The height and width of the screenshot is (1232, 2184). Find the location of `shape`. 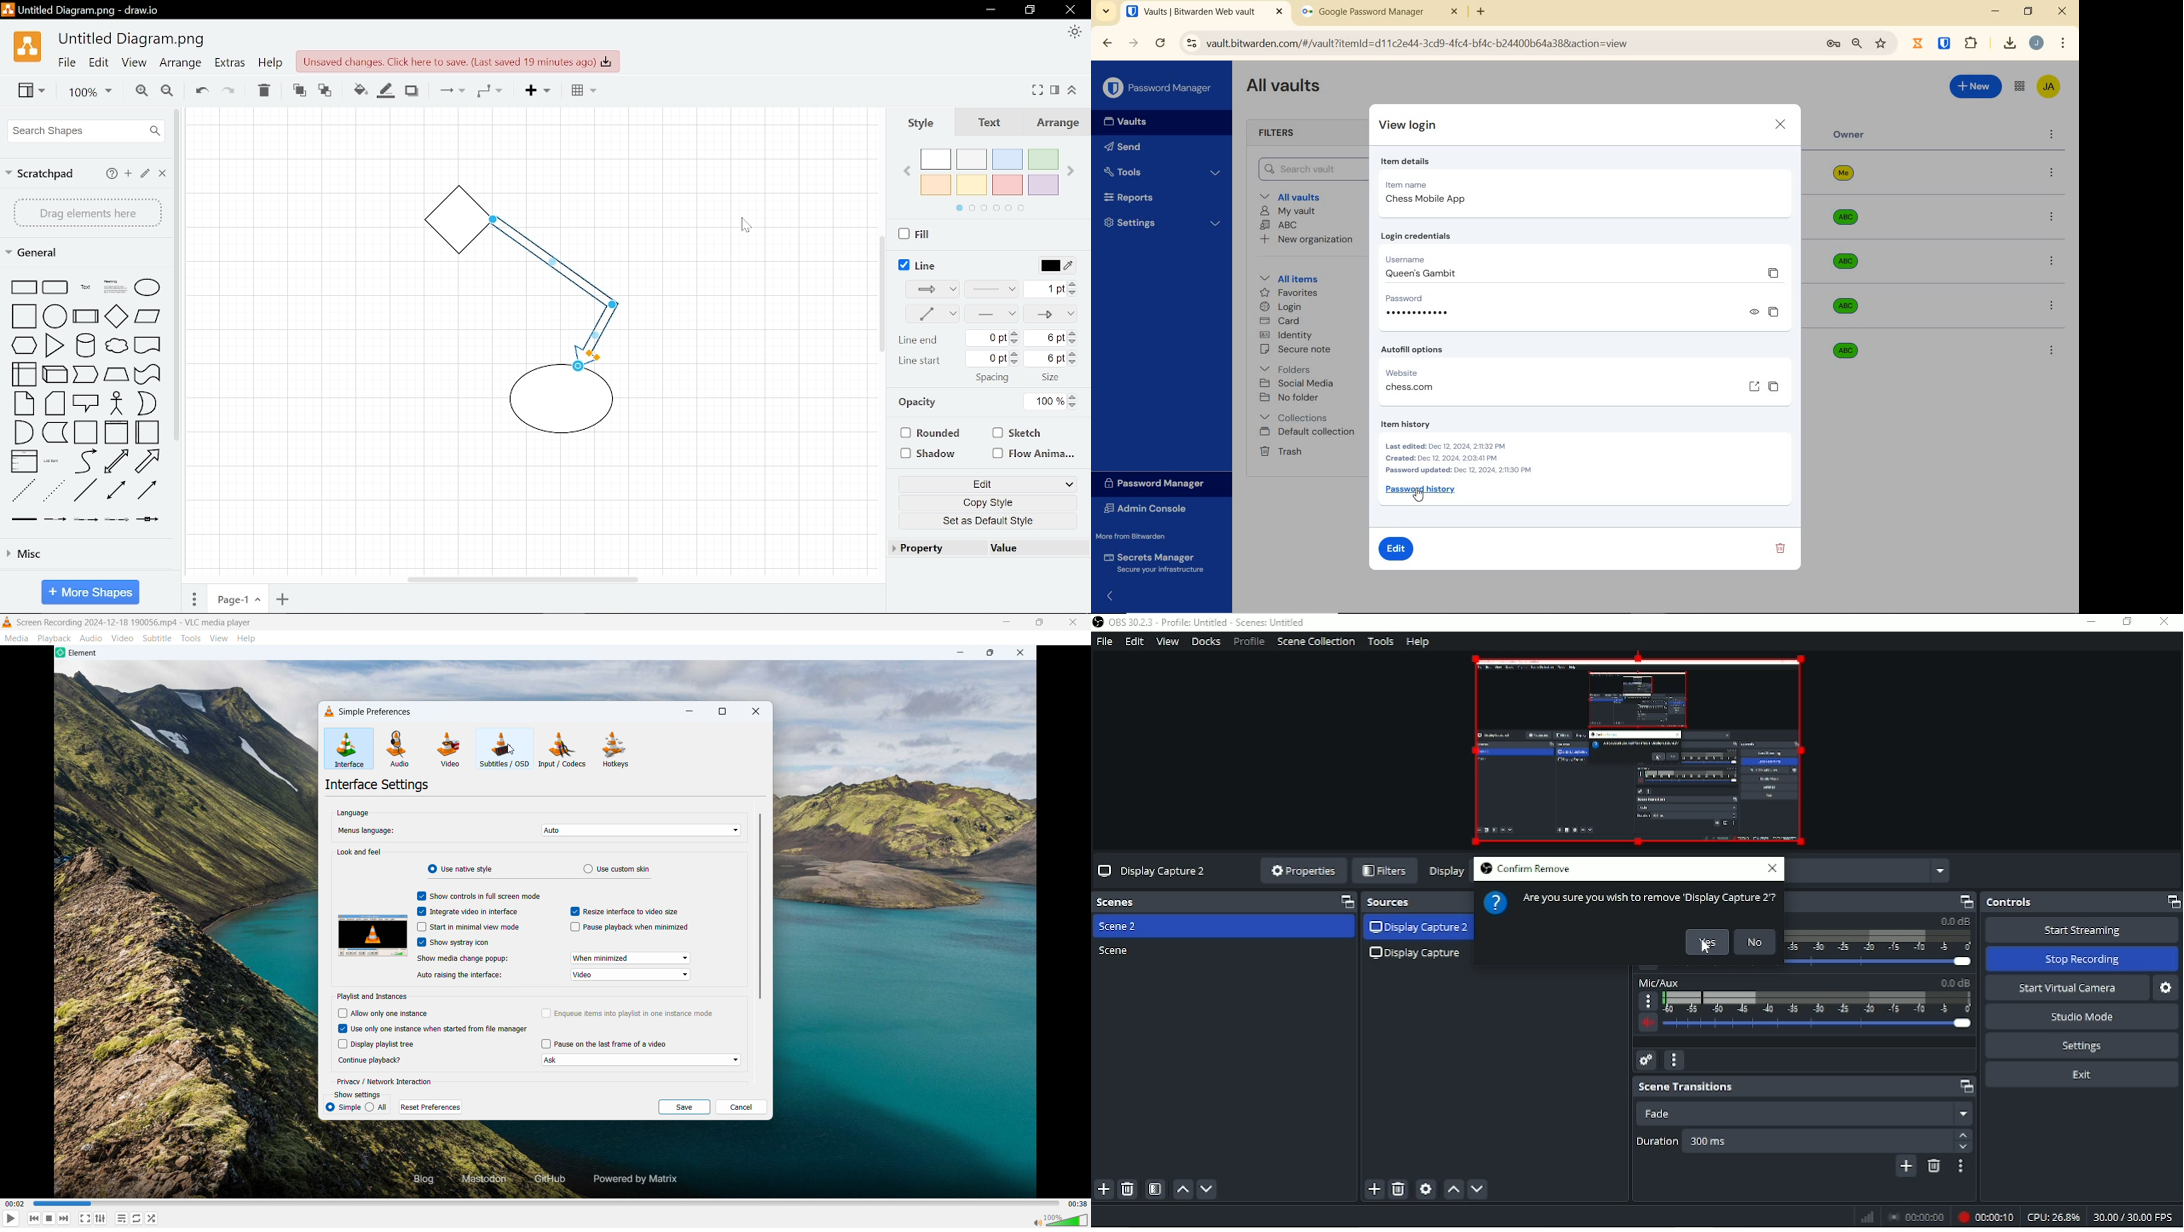

shape is located at coordinates (87, 316).